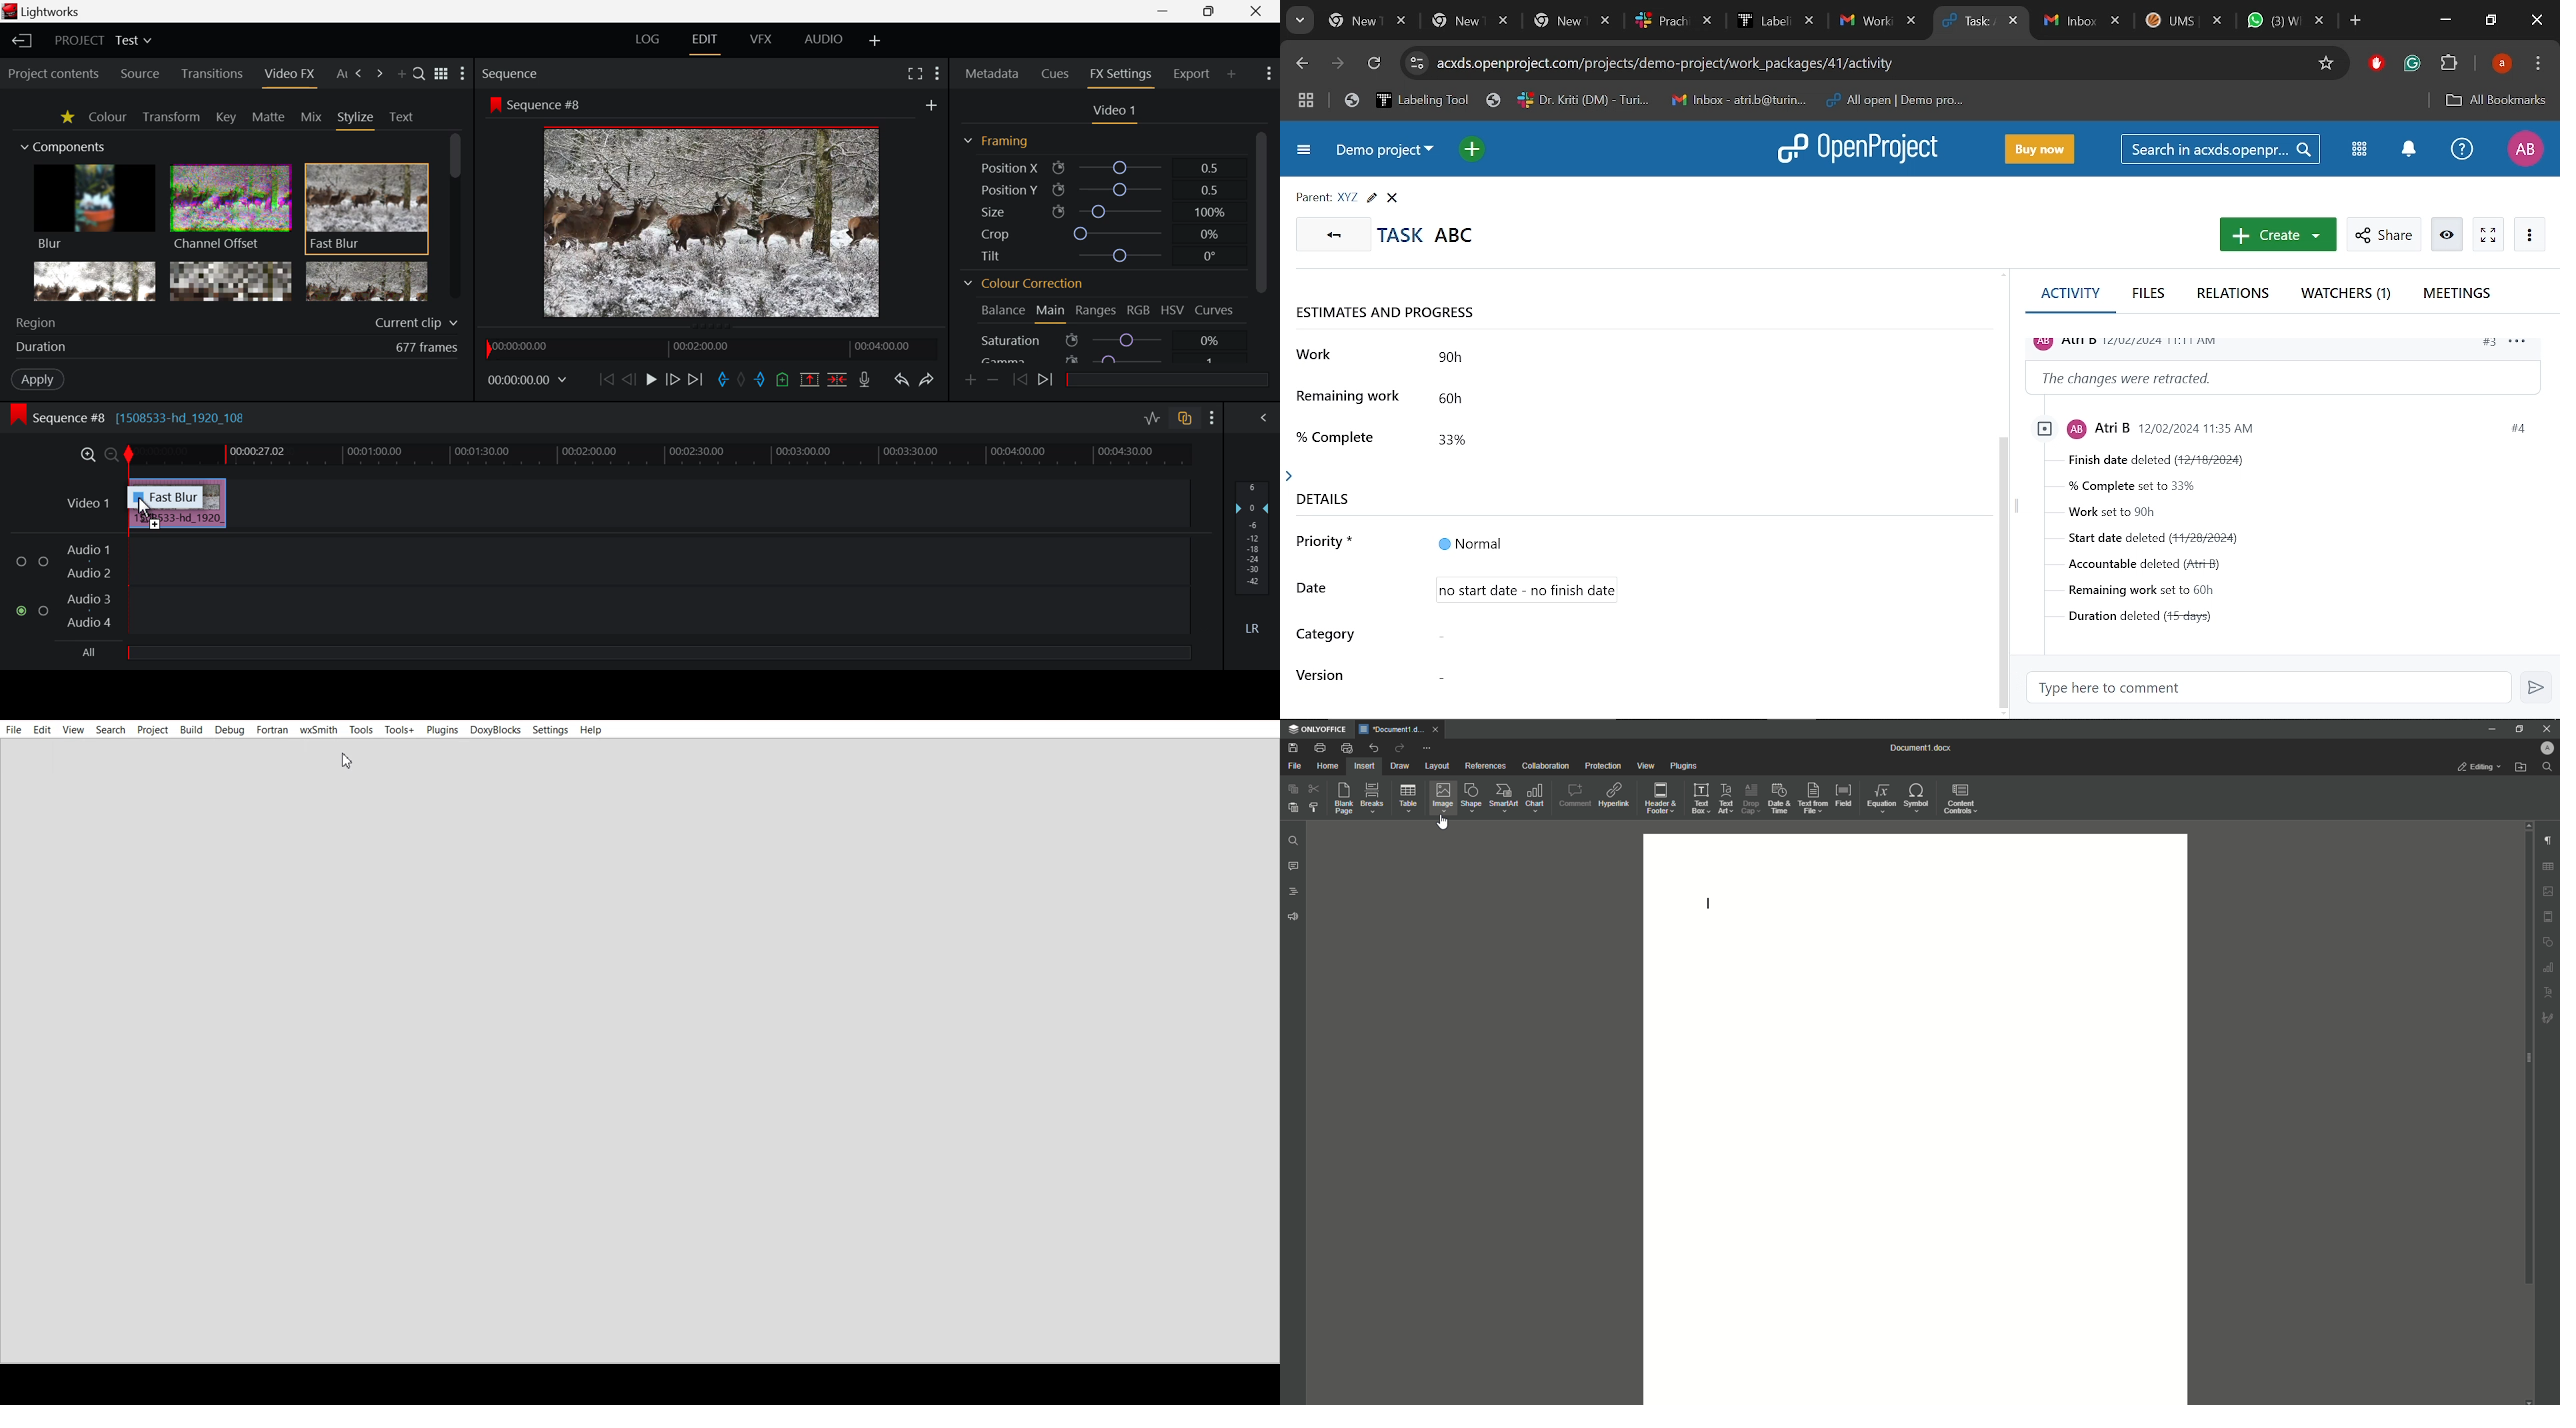  Describe the element at coordinates (1024, 283) in the screenshot. I see `Colour Correction Section` at that location.